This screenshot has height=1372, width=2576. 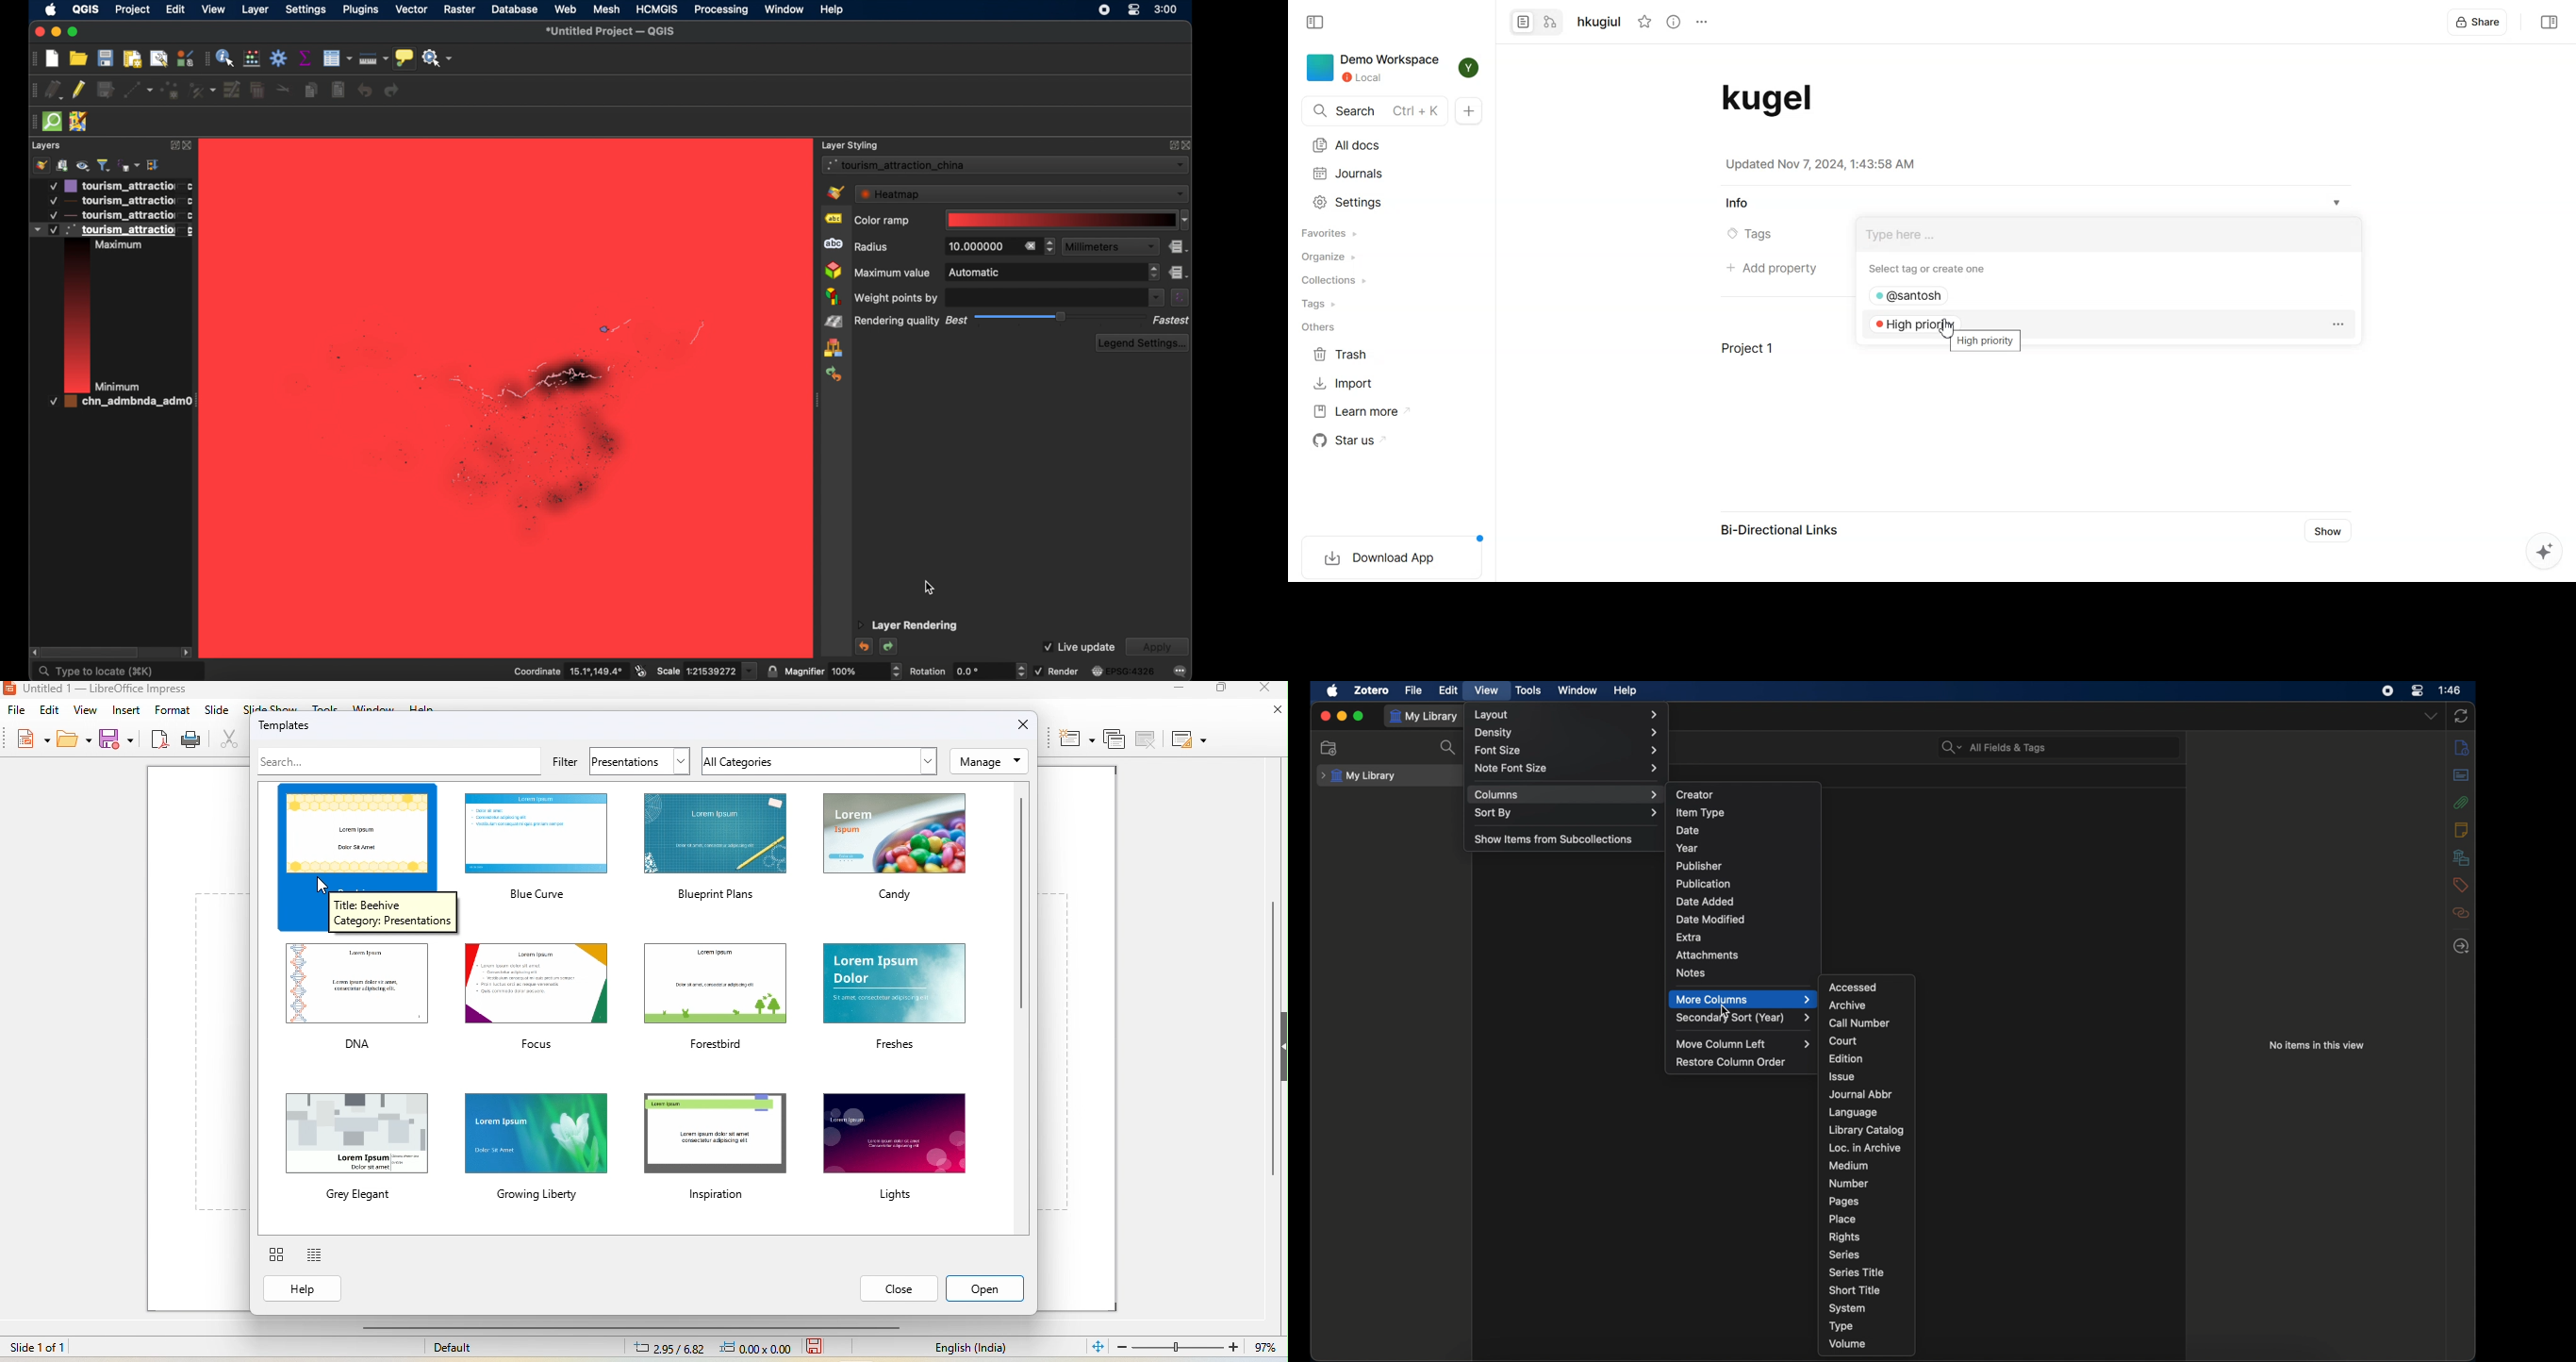 I want to click on window, so click(x=1578, y=690).